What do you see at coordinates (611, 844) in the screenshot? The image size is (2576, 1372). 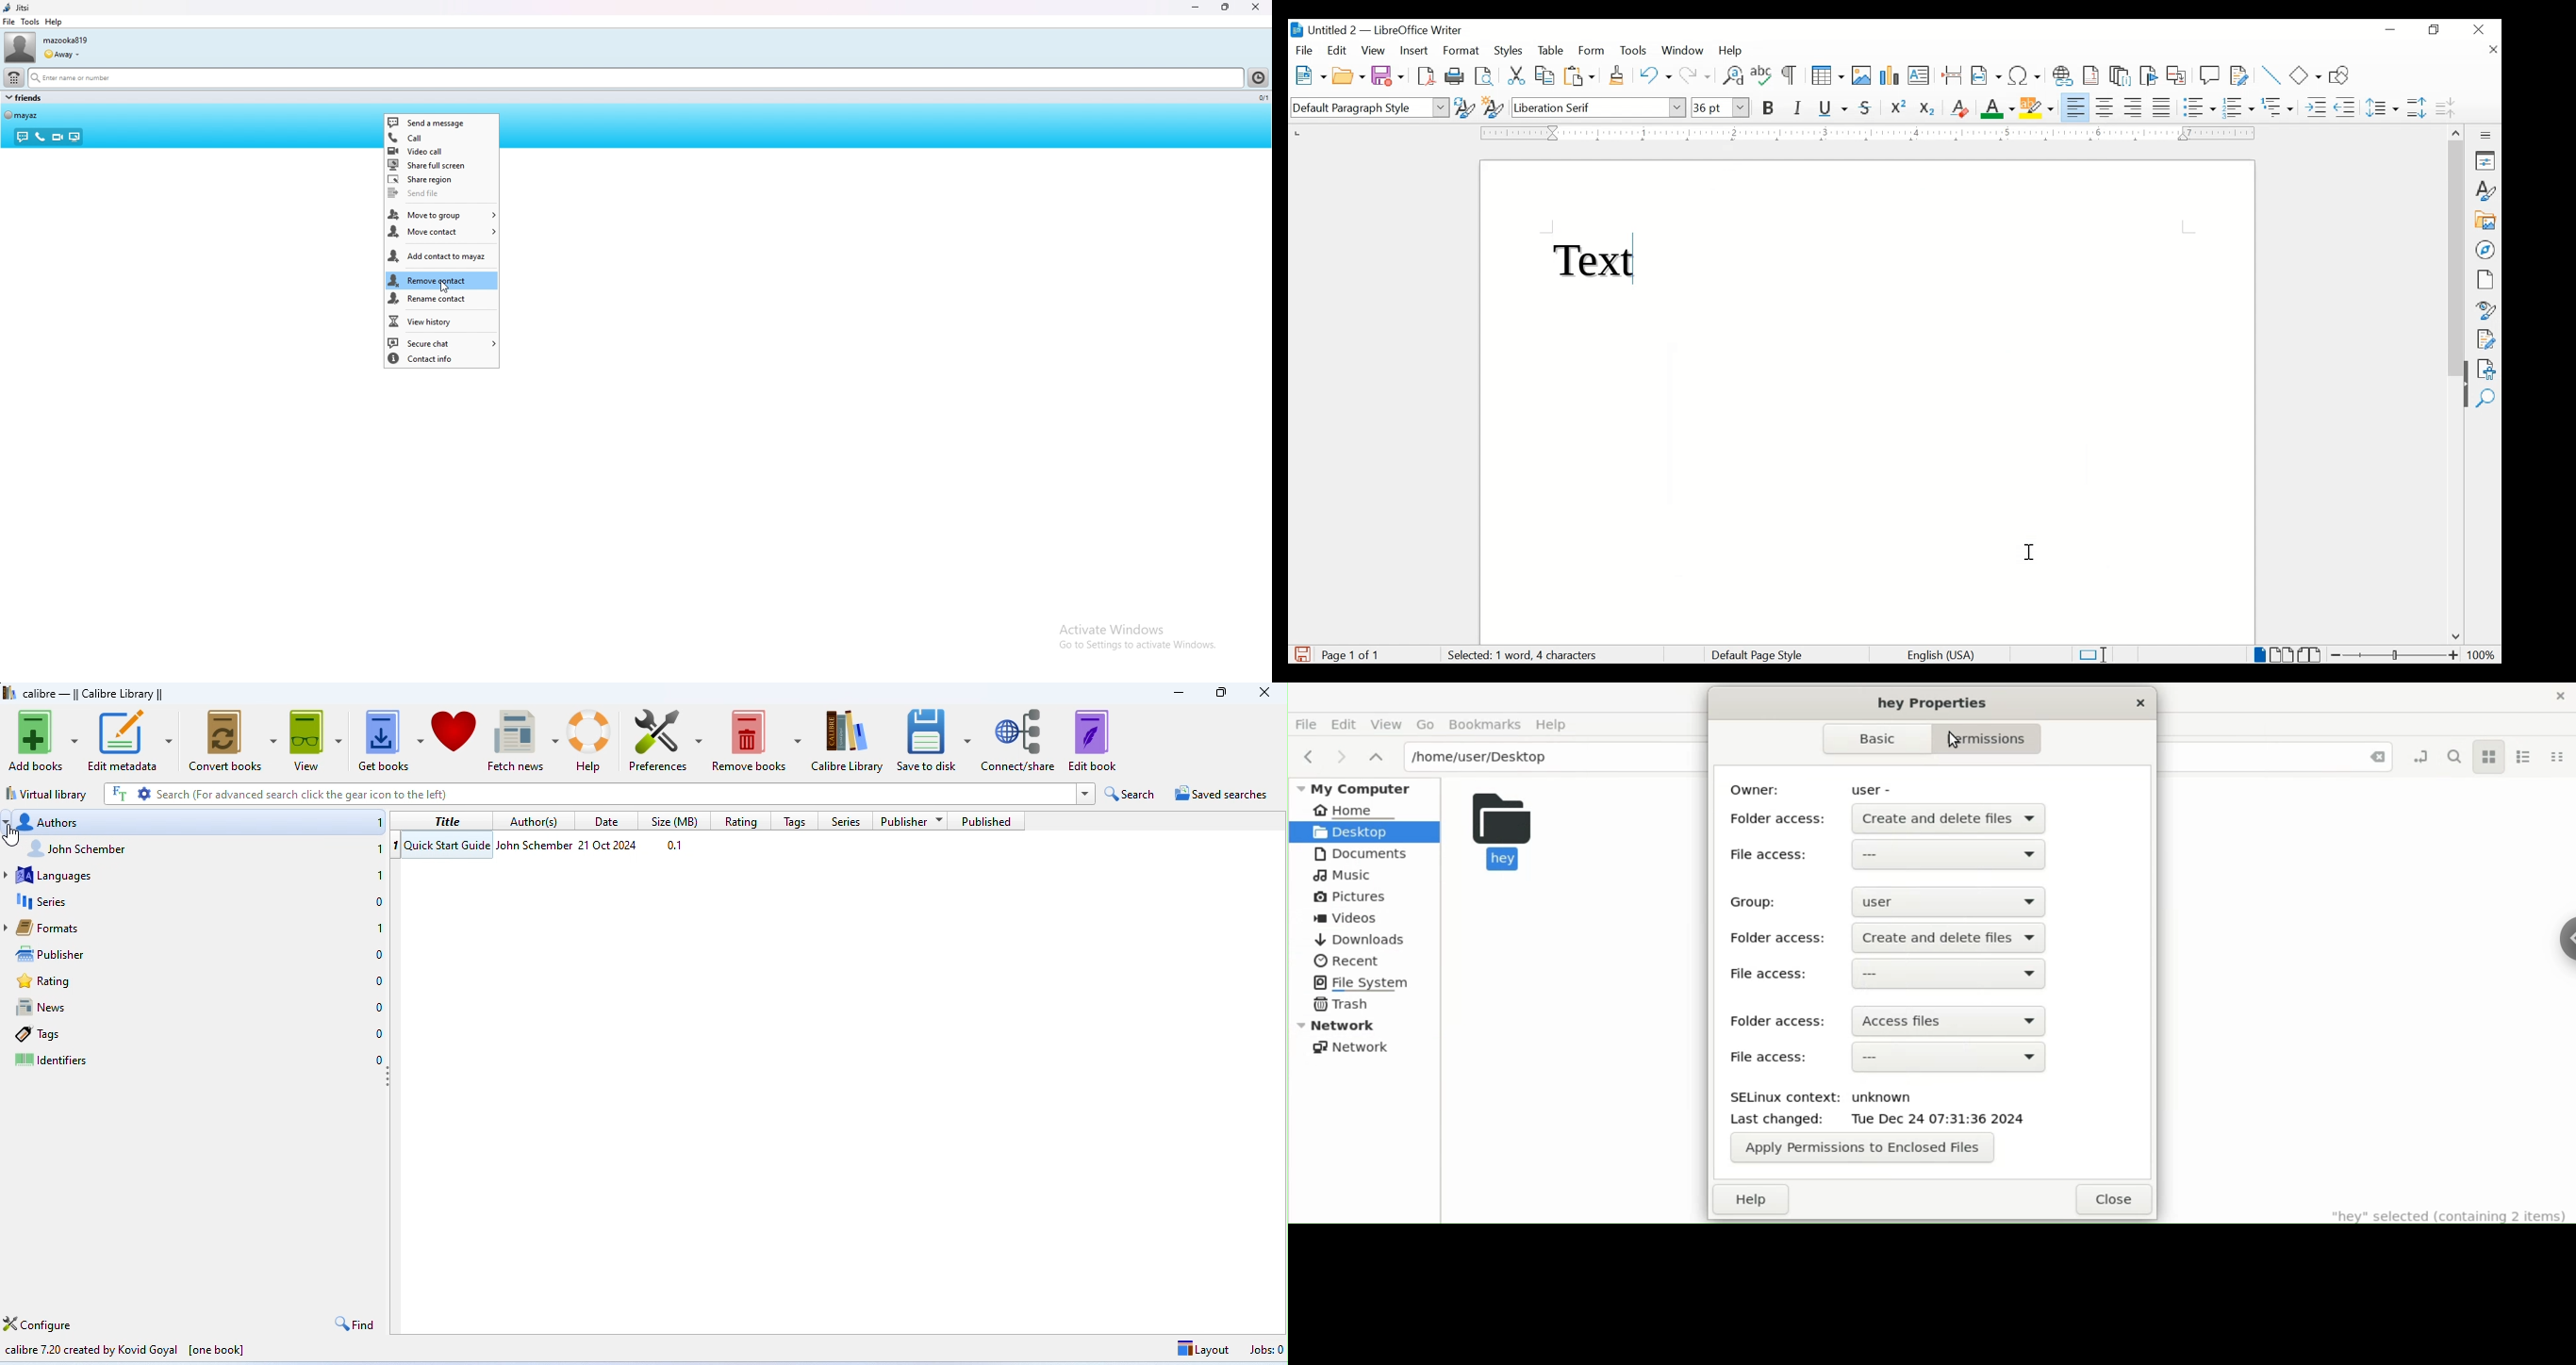 I see `date` at bounding box center [611, 844].